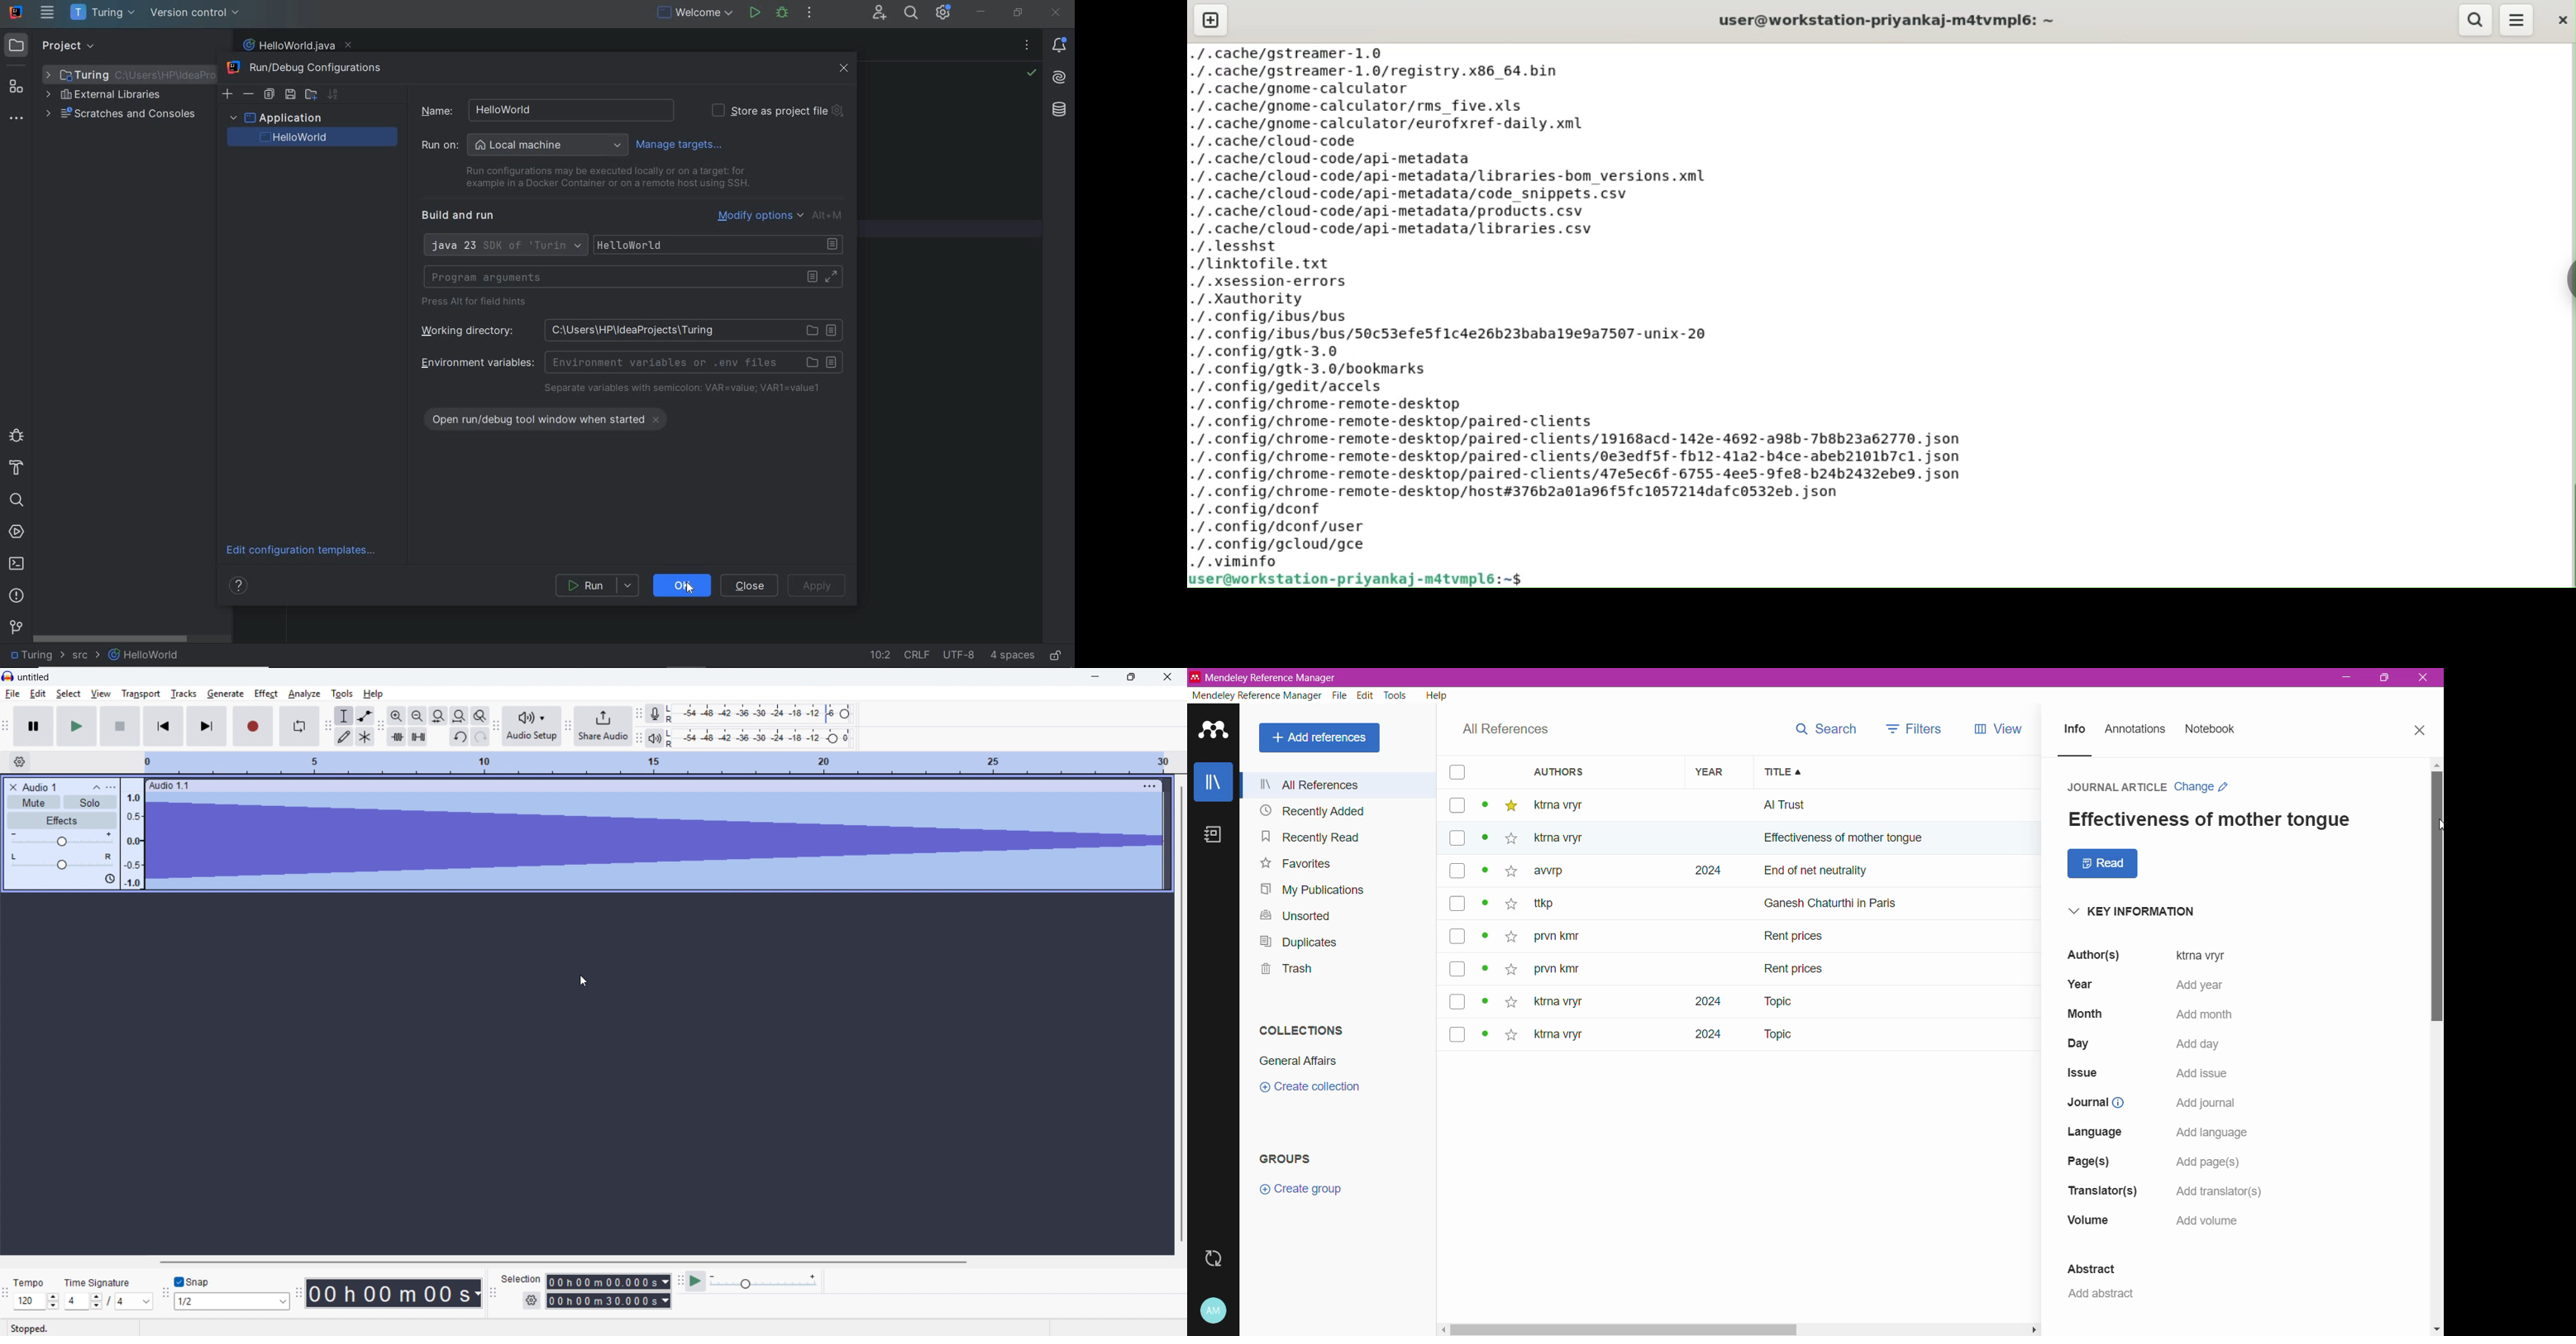 The width and height of the screenshot is (2576, 1344). What do you see at coordinates (1769, 1001) in the screenshot?
I see `Topic` at bounding box center [1769, 1001].